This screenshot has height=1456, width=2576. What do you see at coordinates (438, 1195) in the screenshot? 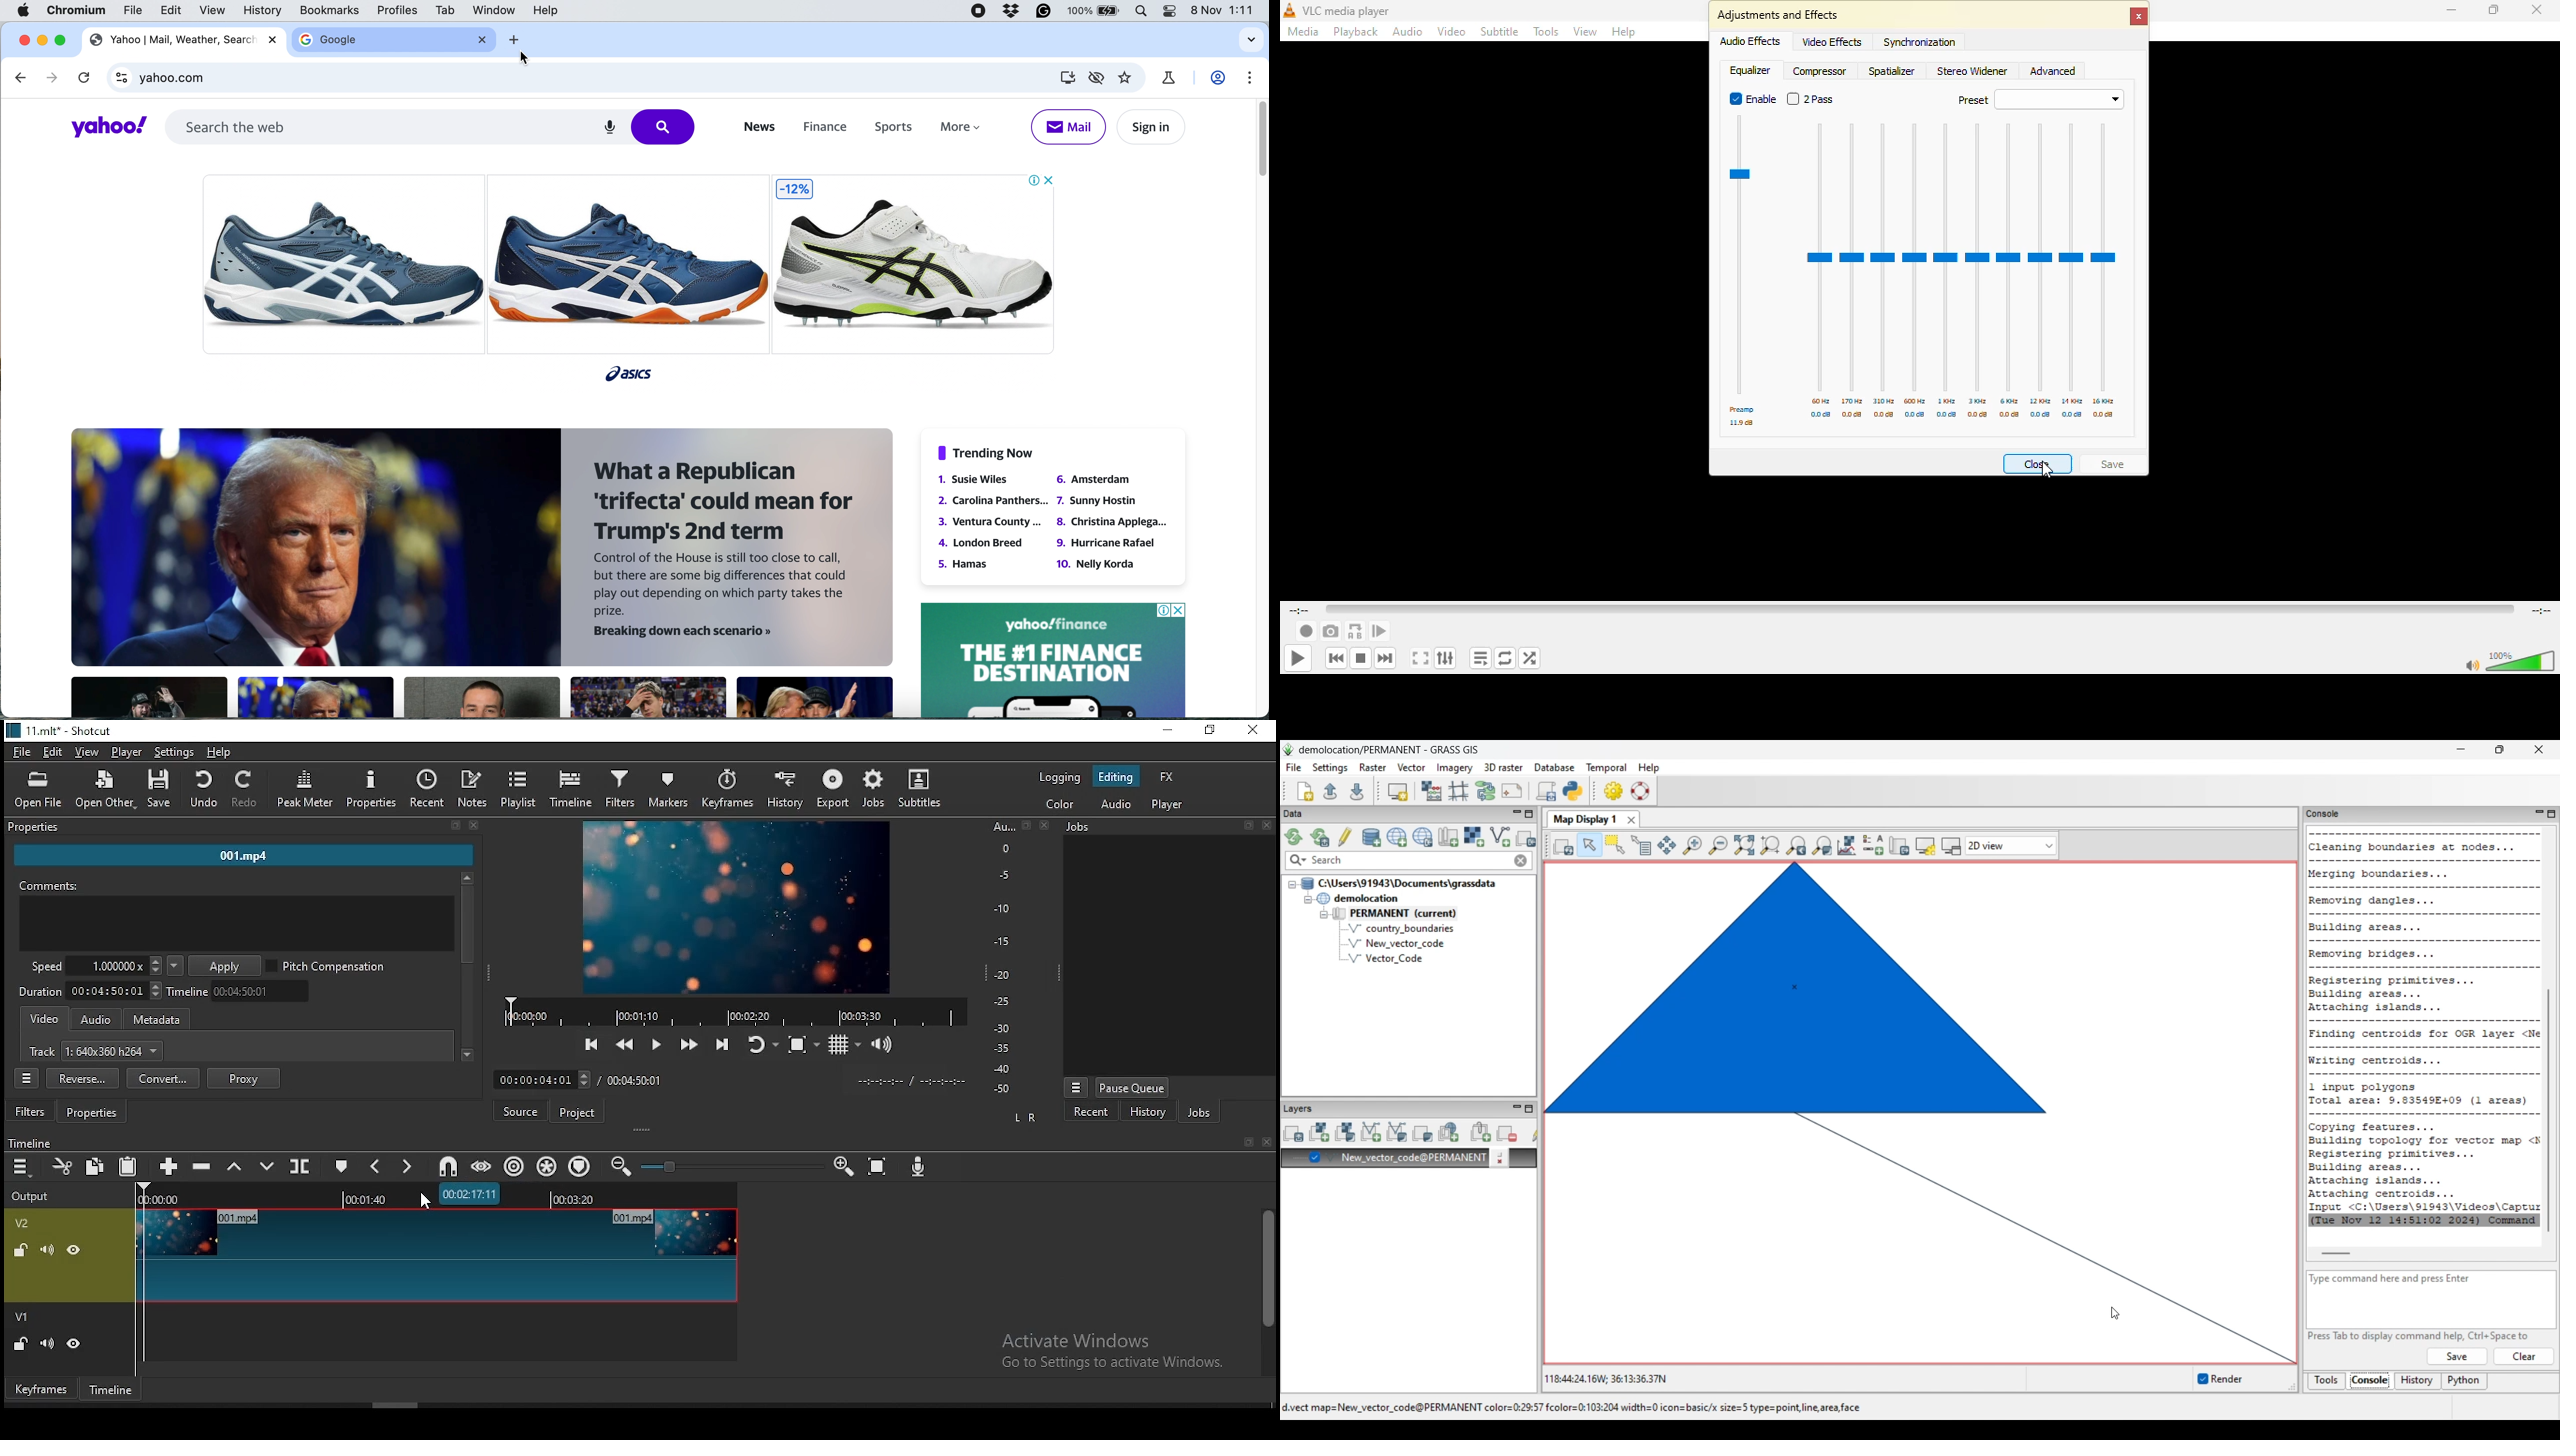
I see `TIMELINE` at bounding box center [438, 1195].